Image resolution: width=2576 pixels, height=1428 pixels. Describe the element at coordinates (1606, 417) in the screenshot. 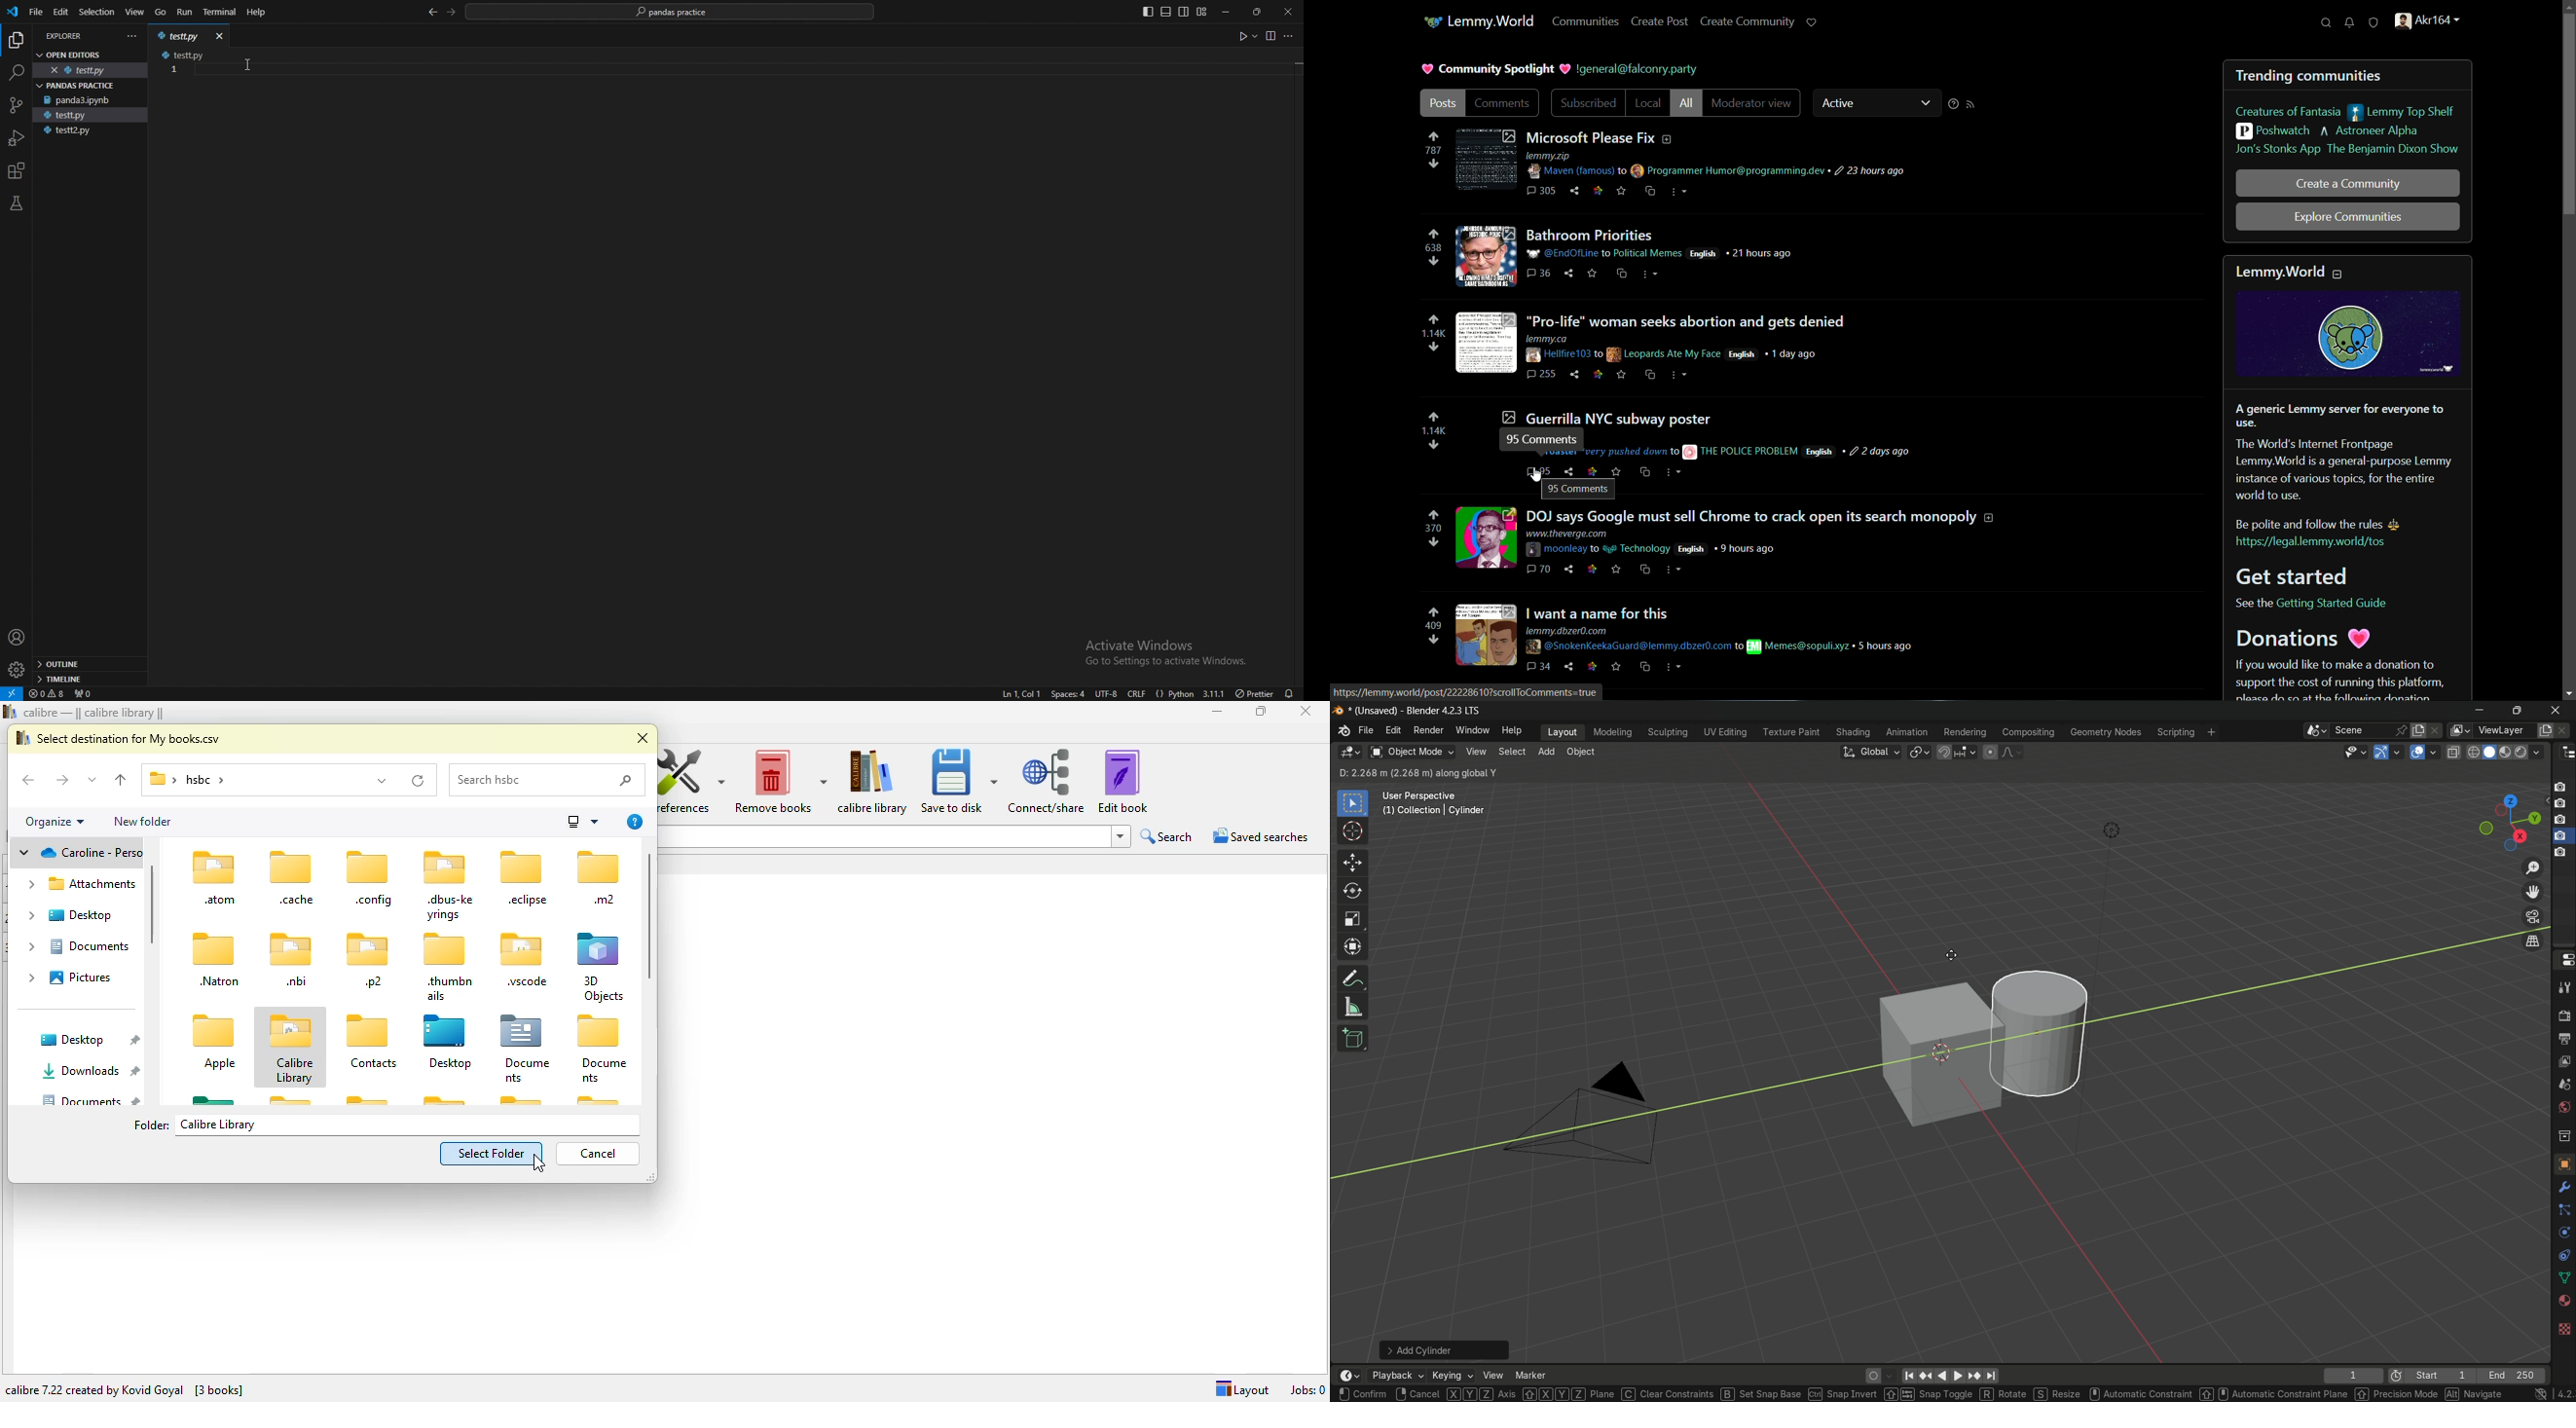

I see `post-title` at that location.